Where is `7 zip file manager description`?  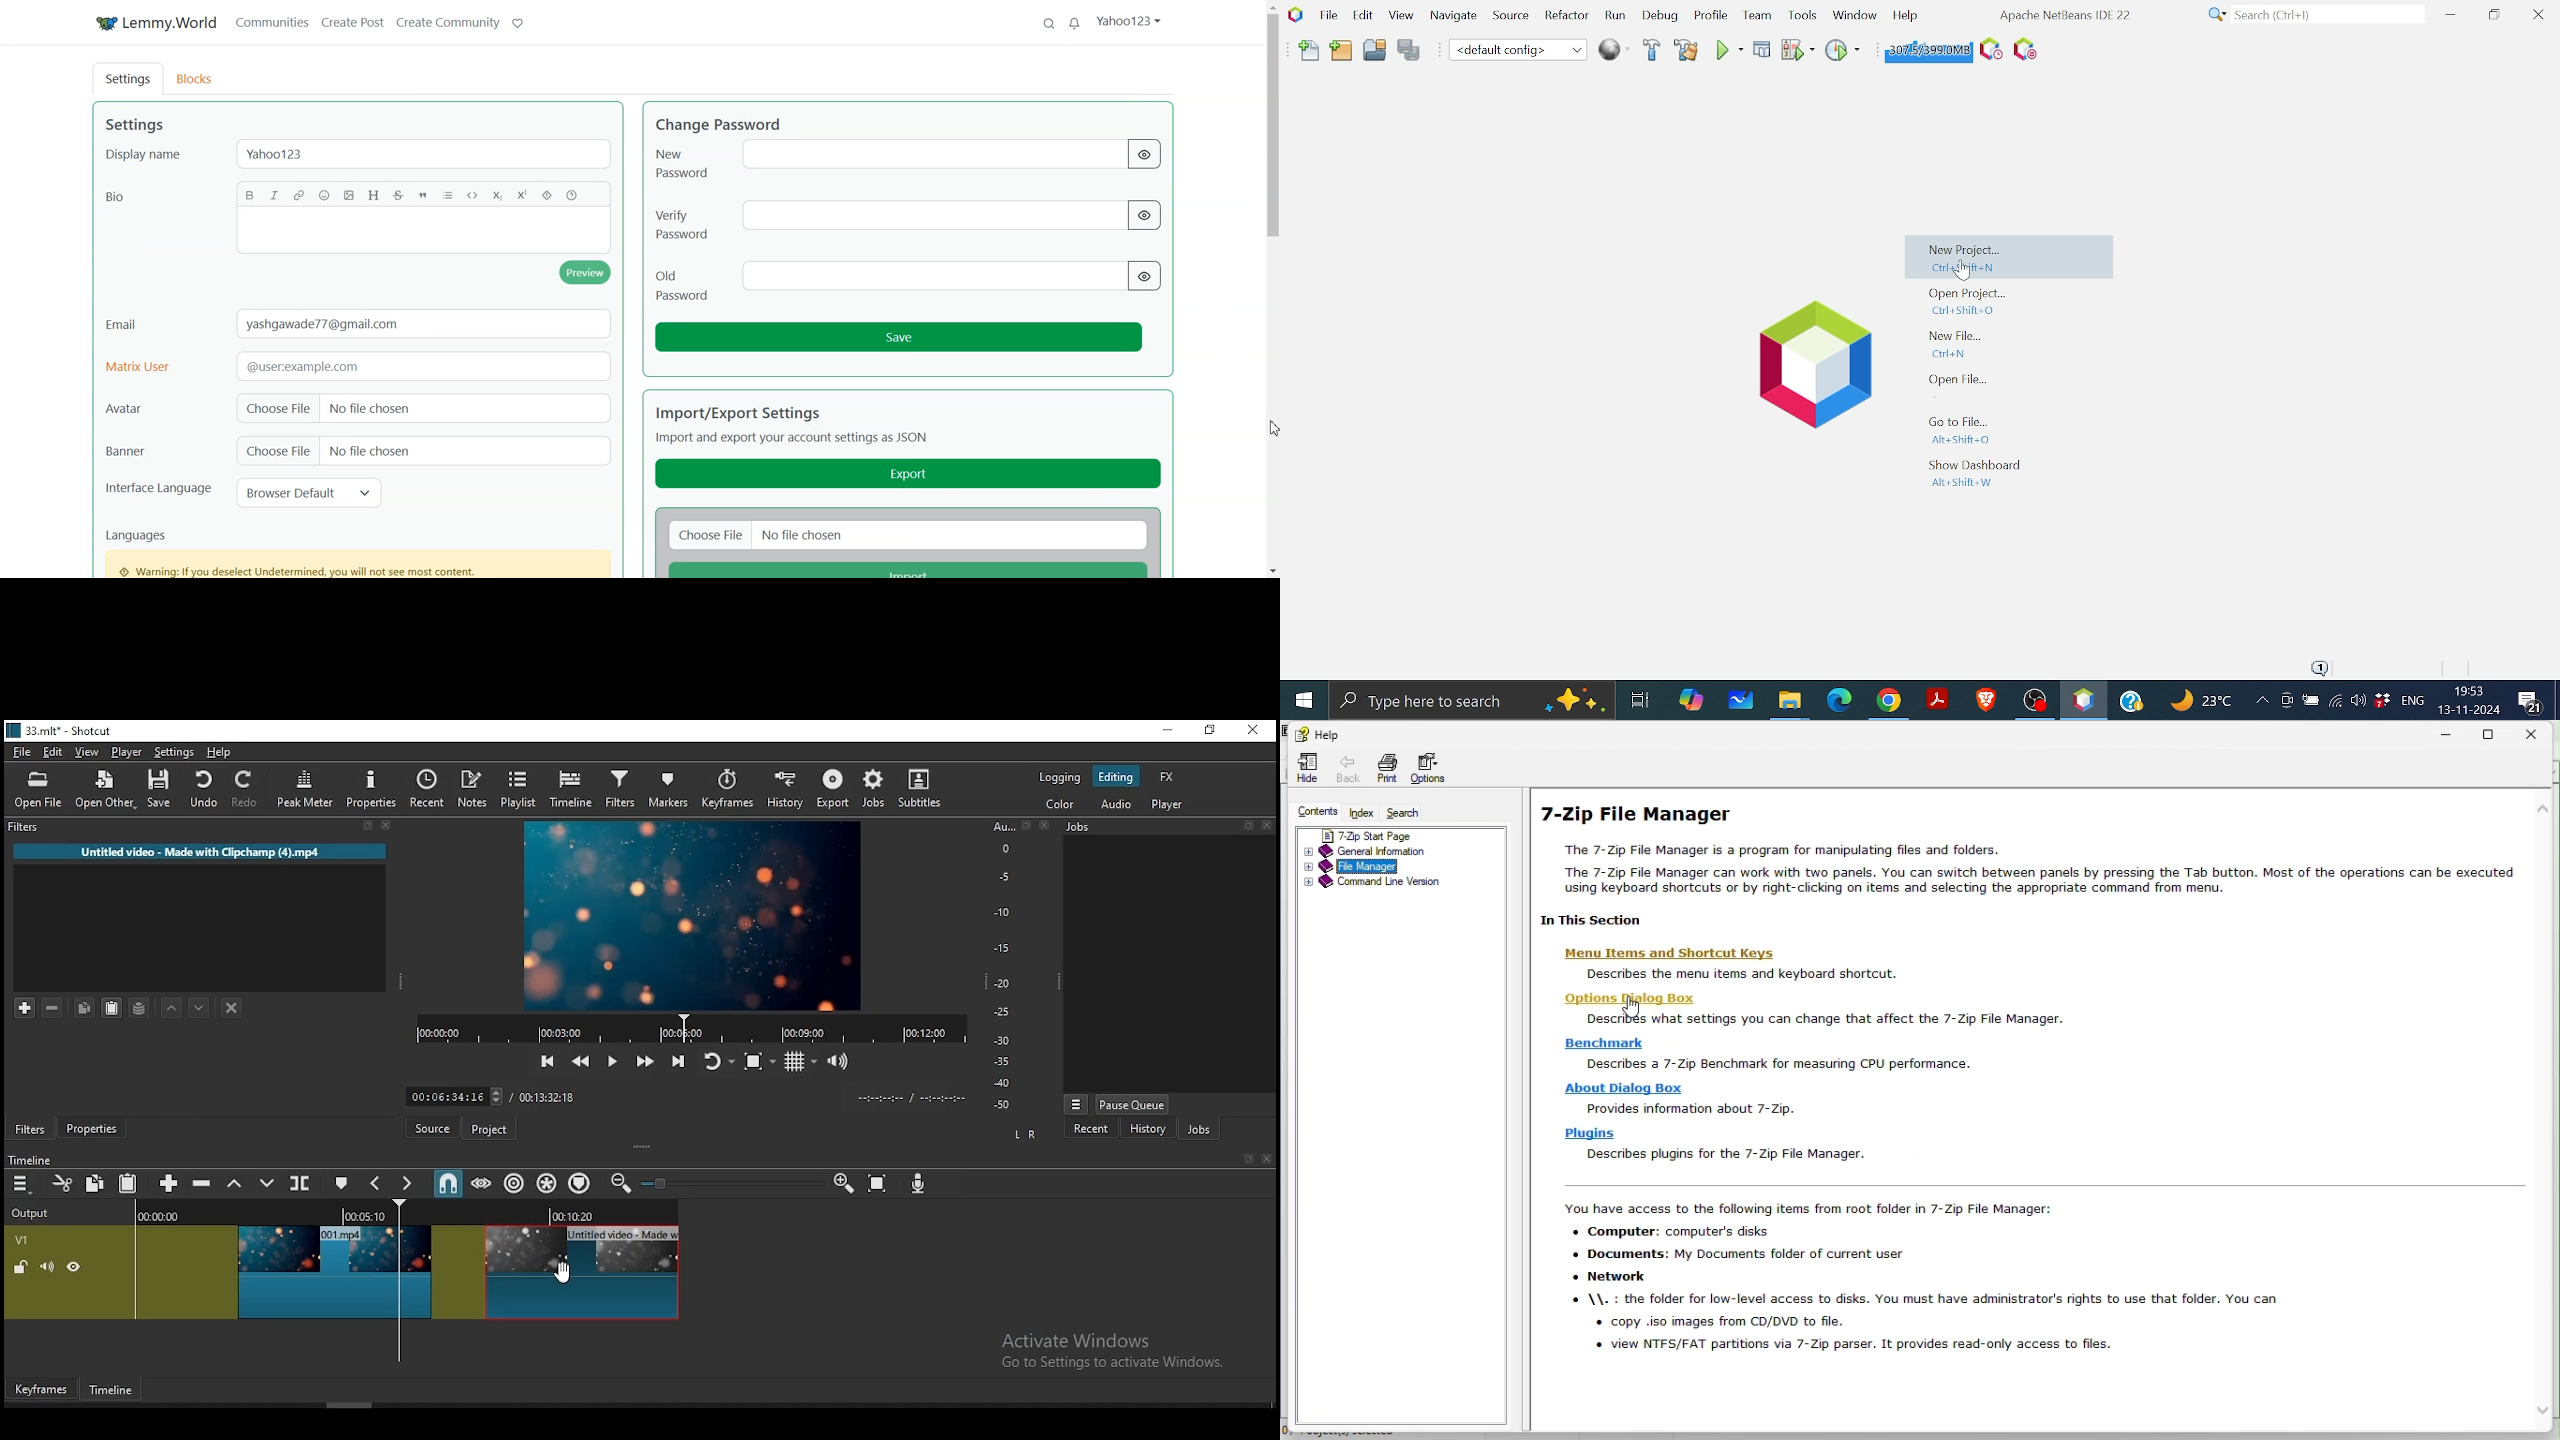
7 zip file manager description is located at coordinates (1828, 1019).